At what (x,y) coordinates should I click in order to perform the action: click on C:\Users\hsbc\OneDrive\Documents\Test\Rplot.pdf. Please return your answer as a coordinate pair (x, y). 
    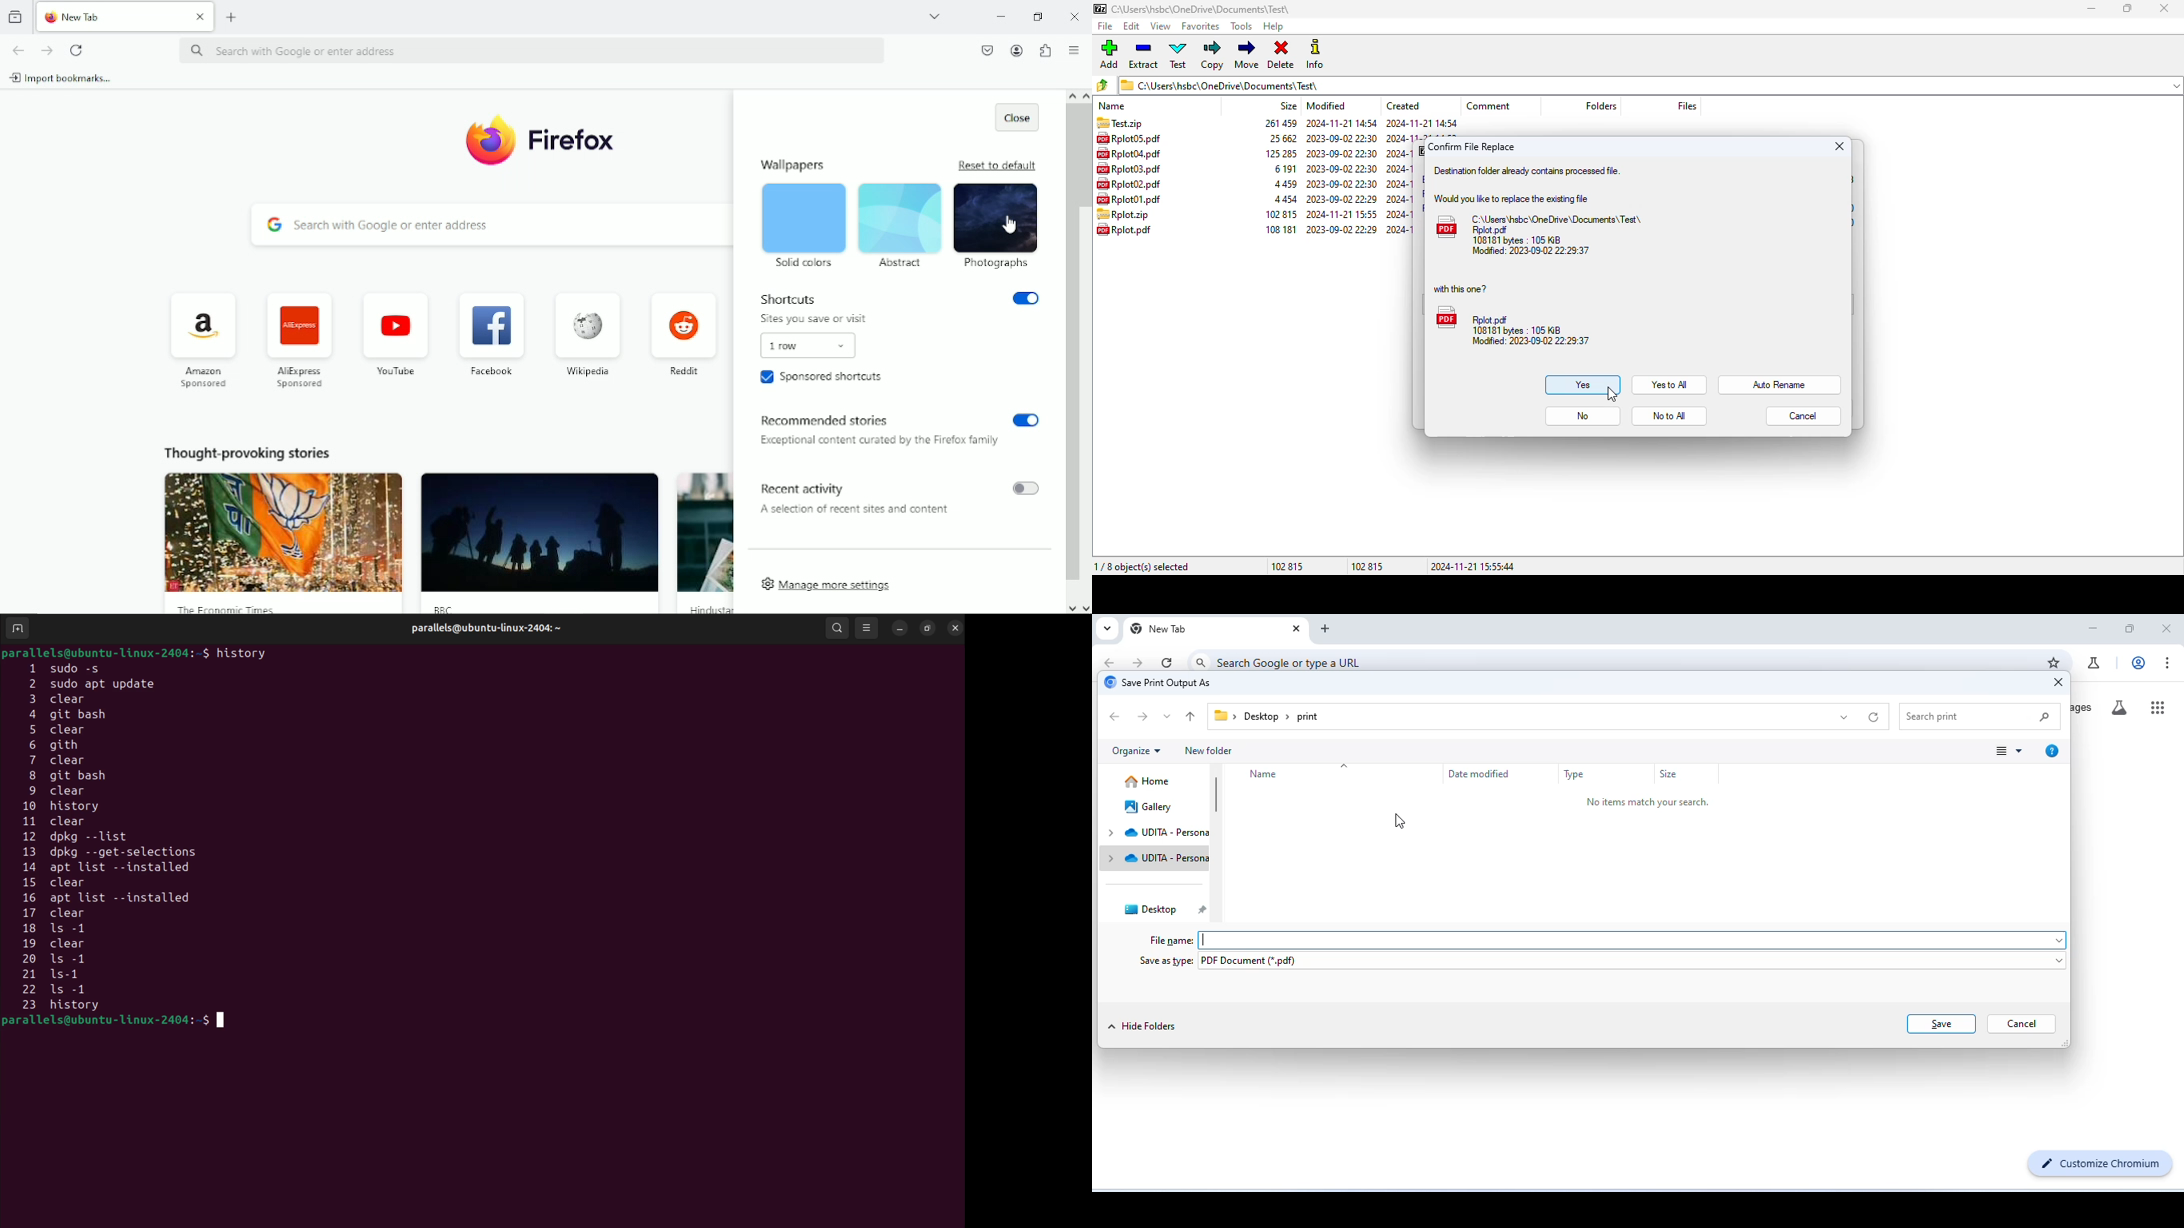
    Looking at the image, I should click on (1542, 235).